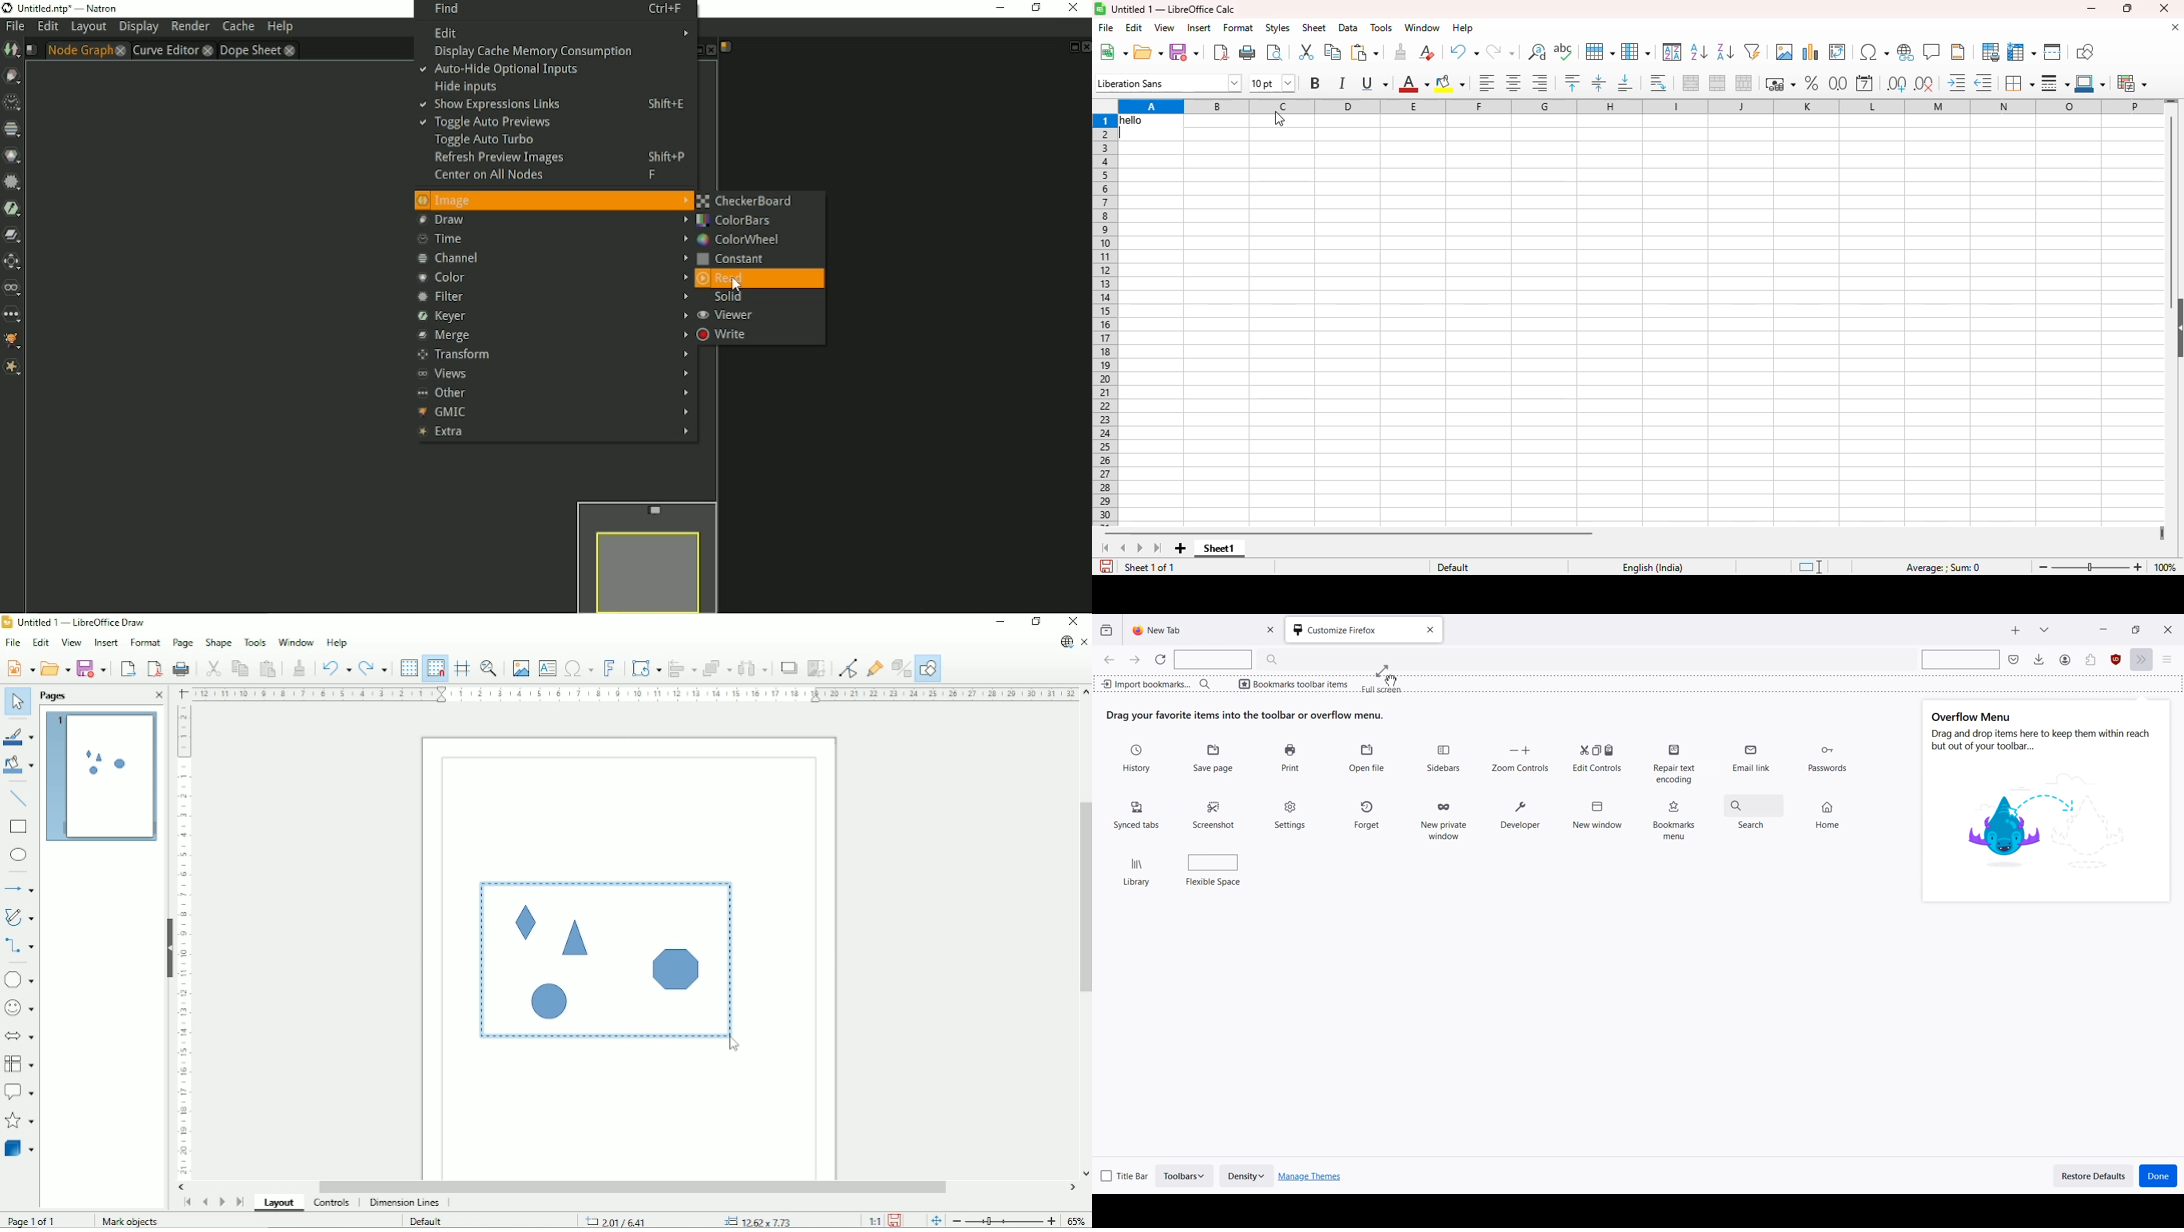 This screenshot has width=2184, height=1232. I want to click on Snap to grid, so click(435, 667).